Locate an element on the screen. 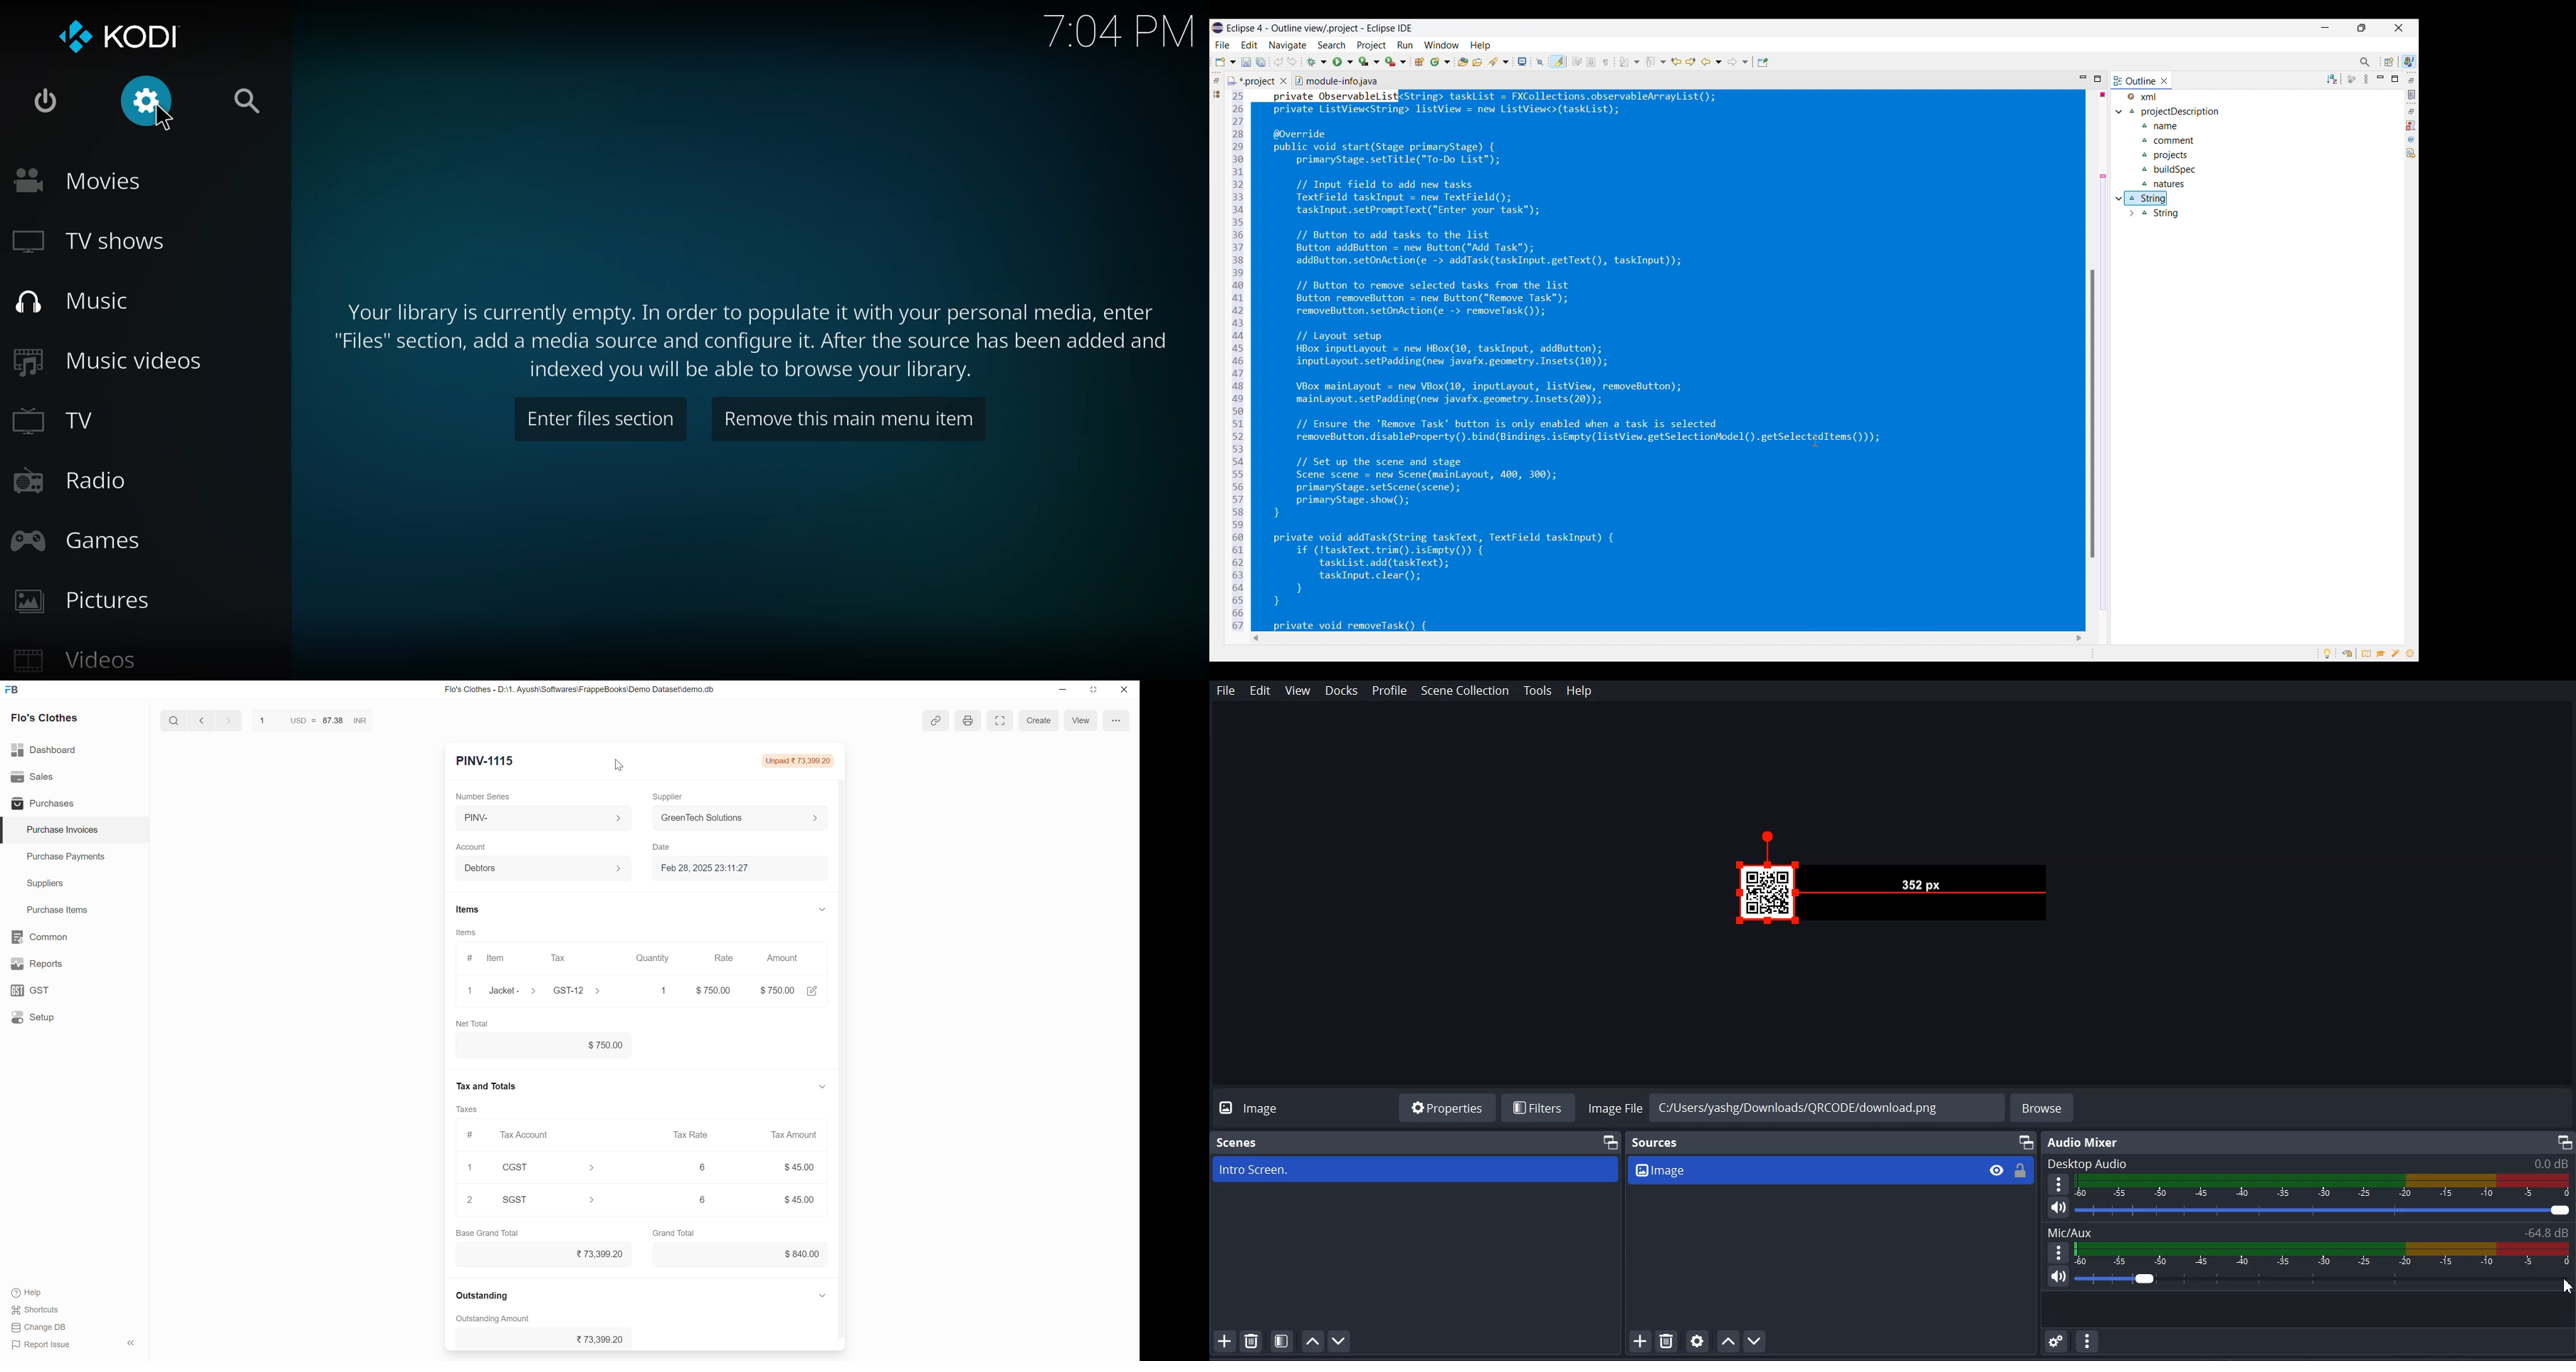 The height and width of the screenshot is (1372, 2576). Next is located at coordinates (229, 720).